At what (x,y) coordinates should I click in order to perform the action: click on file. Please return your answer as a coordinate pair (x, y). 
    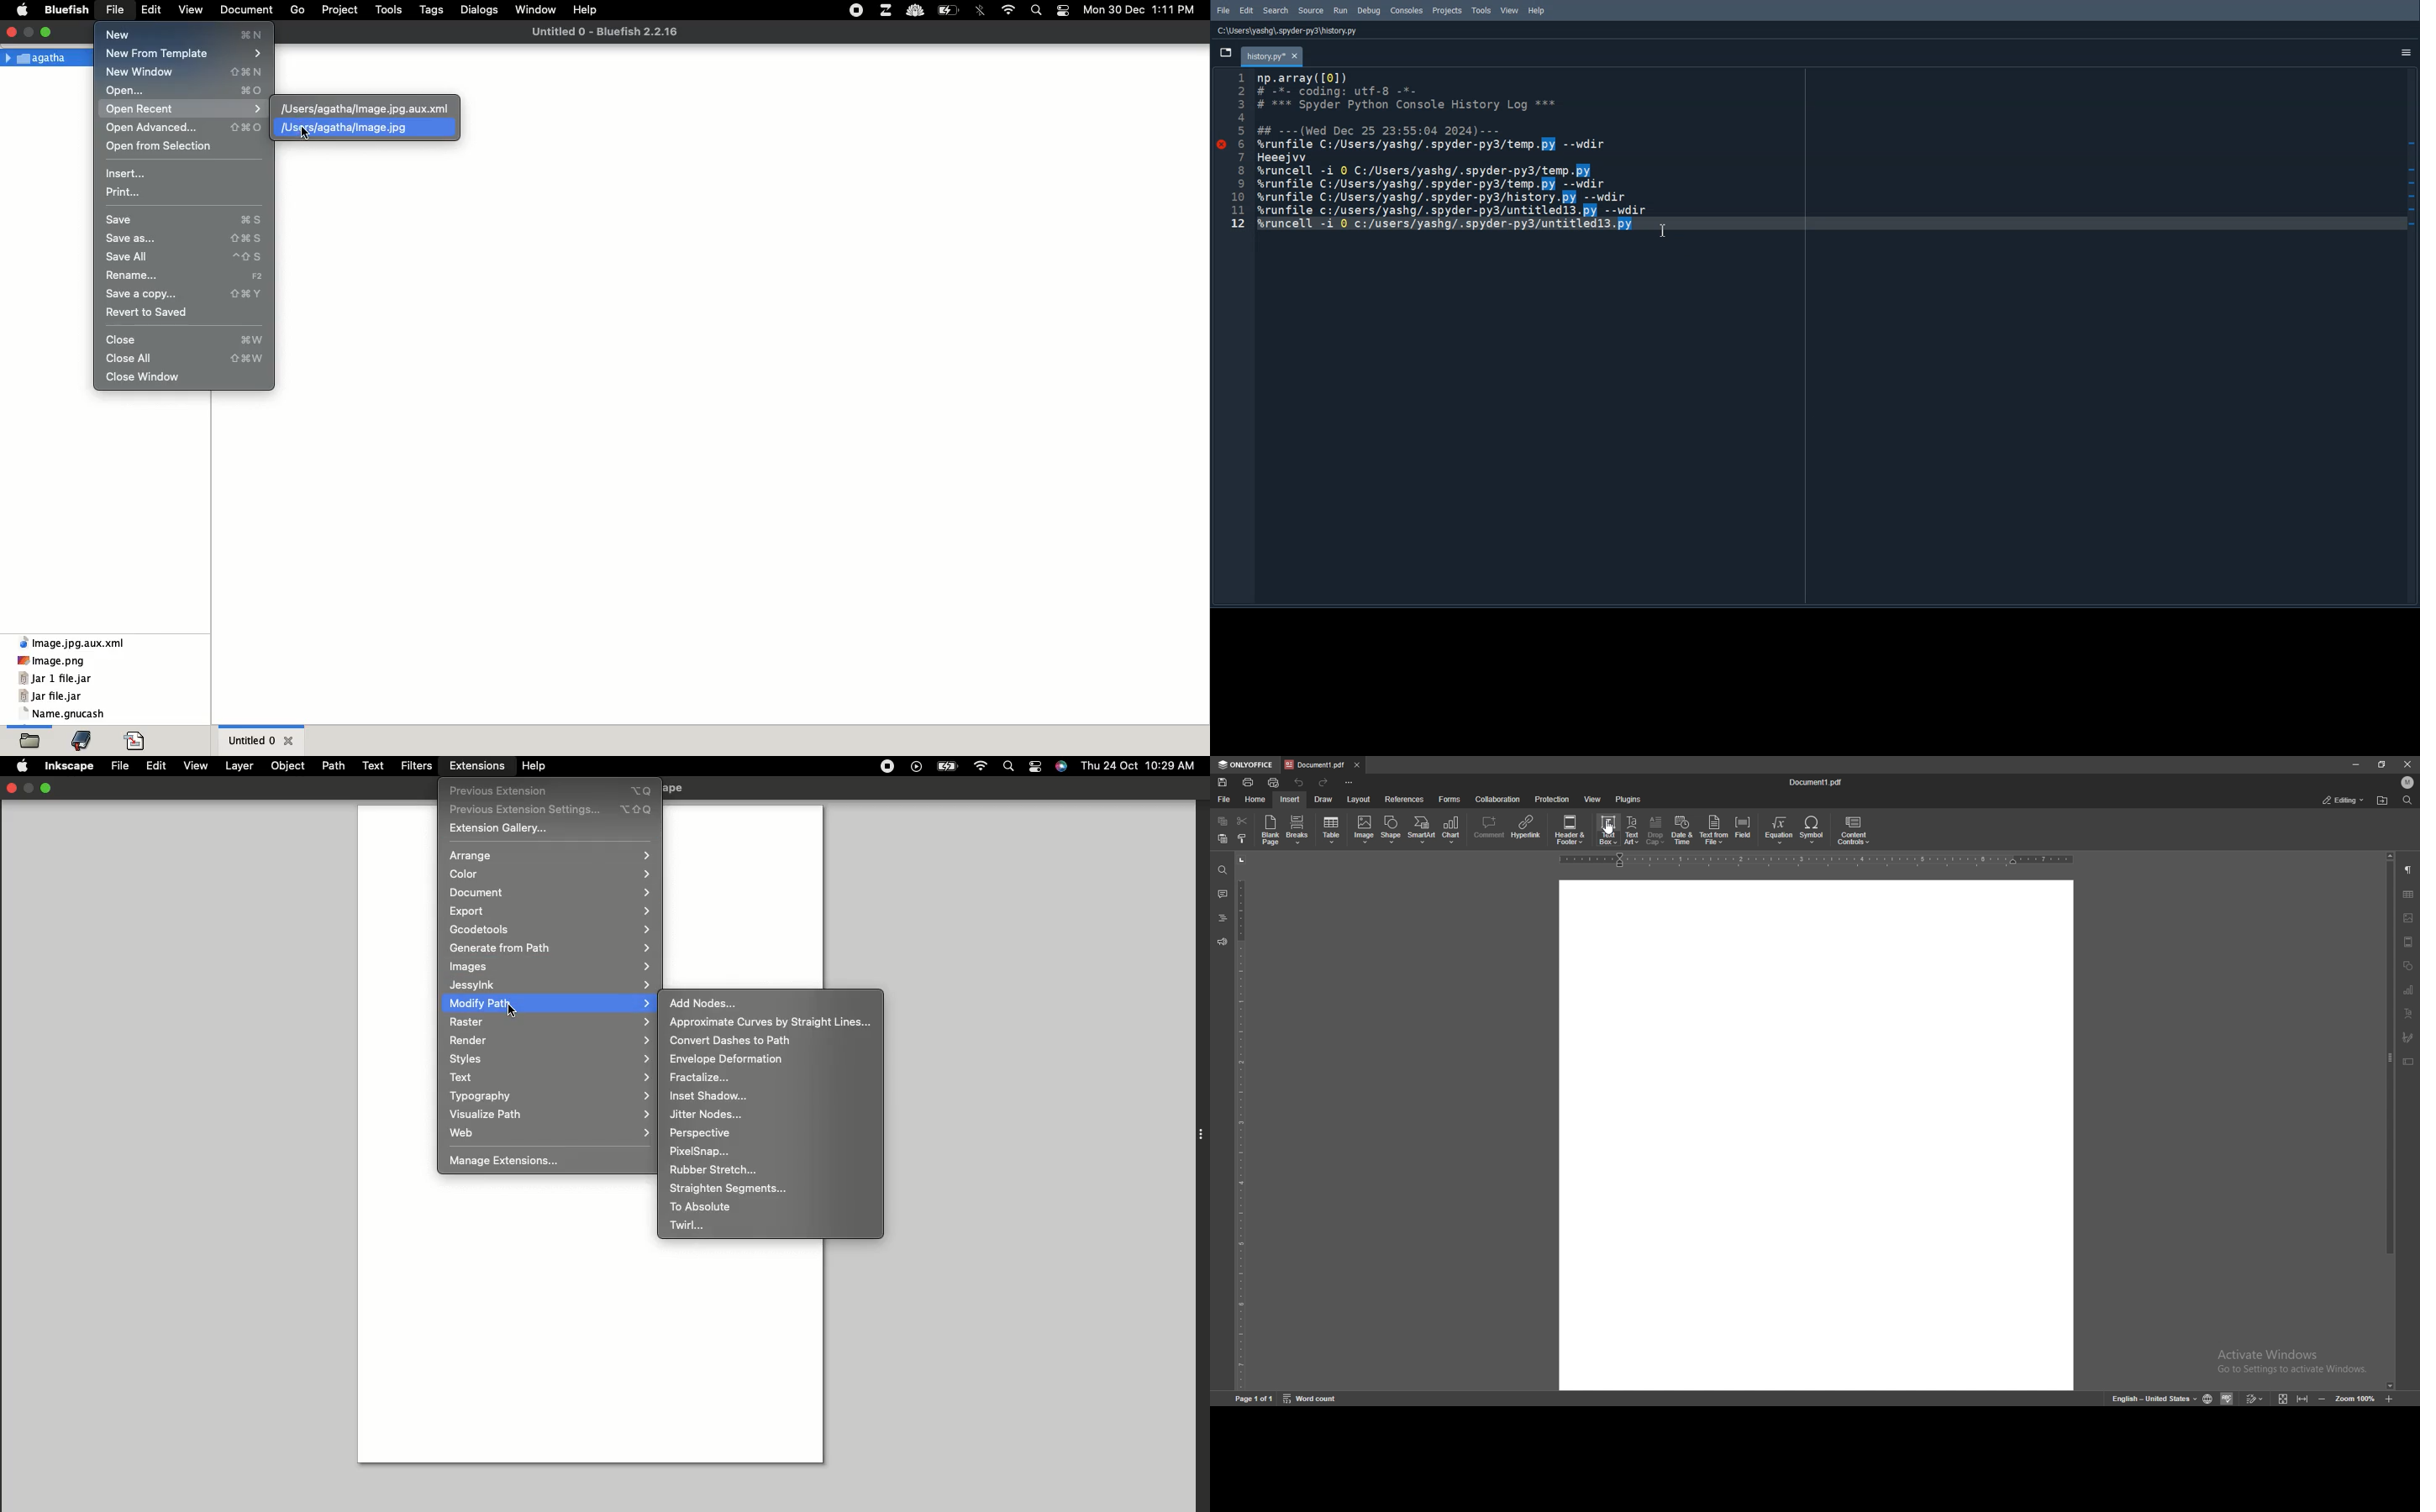
    Looking at the image, I should click on (117, 8).